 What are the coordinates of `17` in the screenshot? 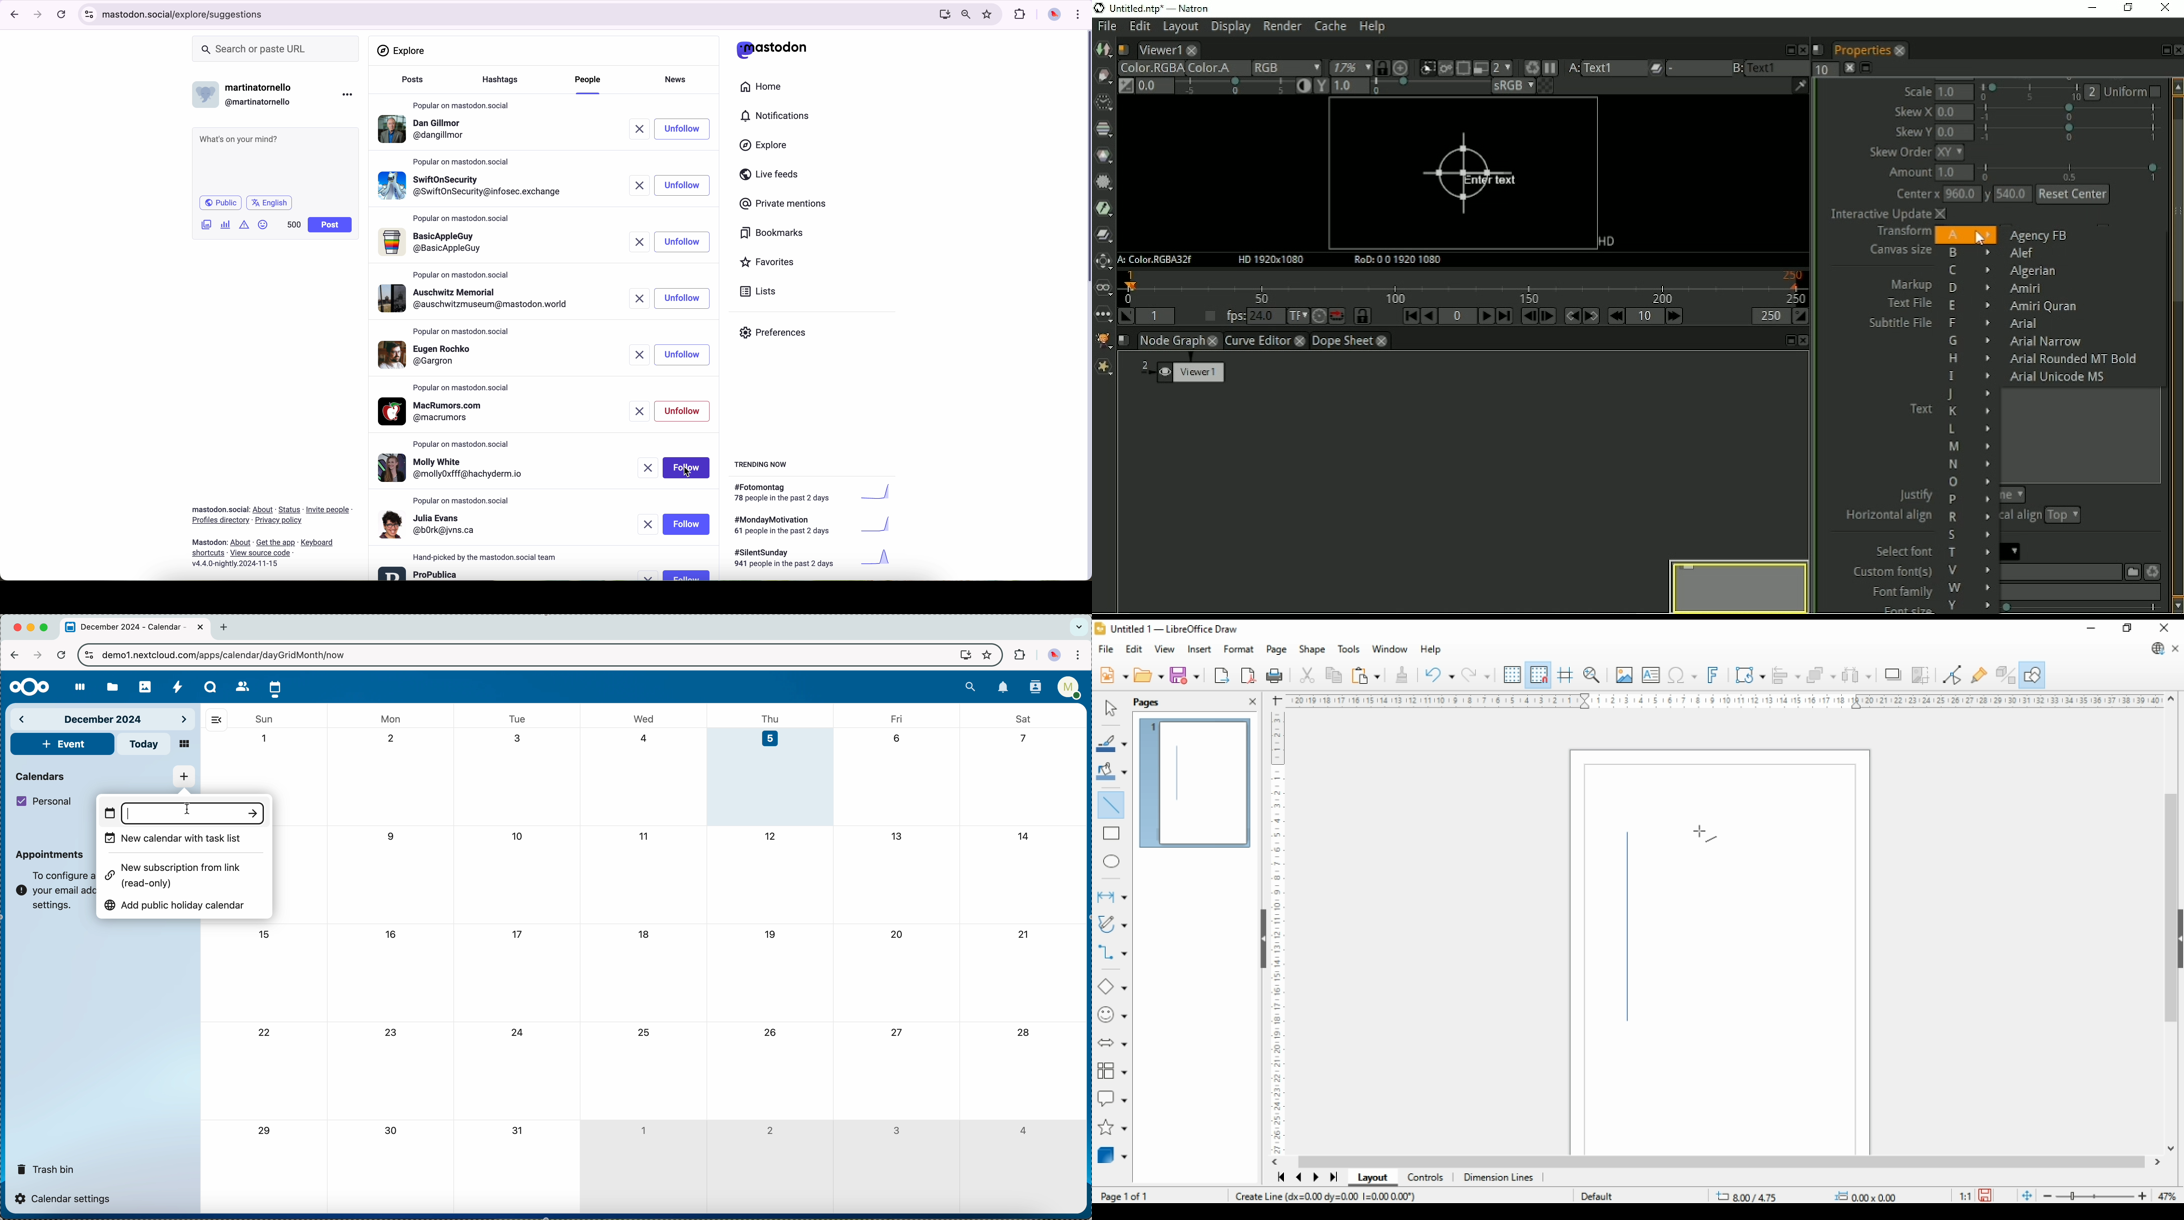 It's located at (519, 935).